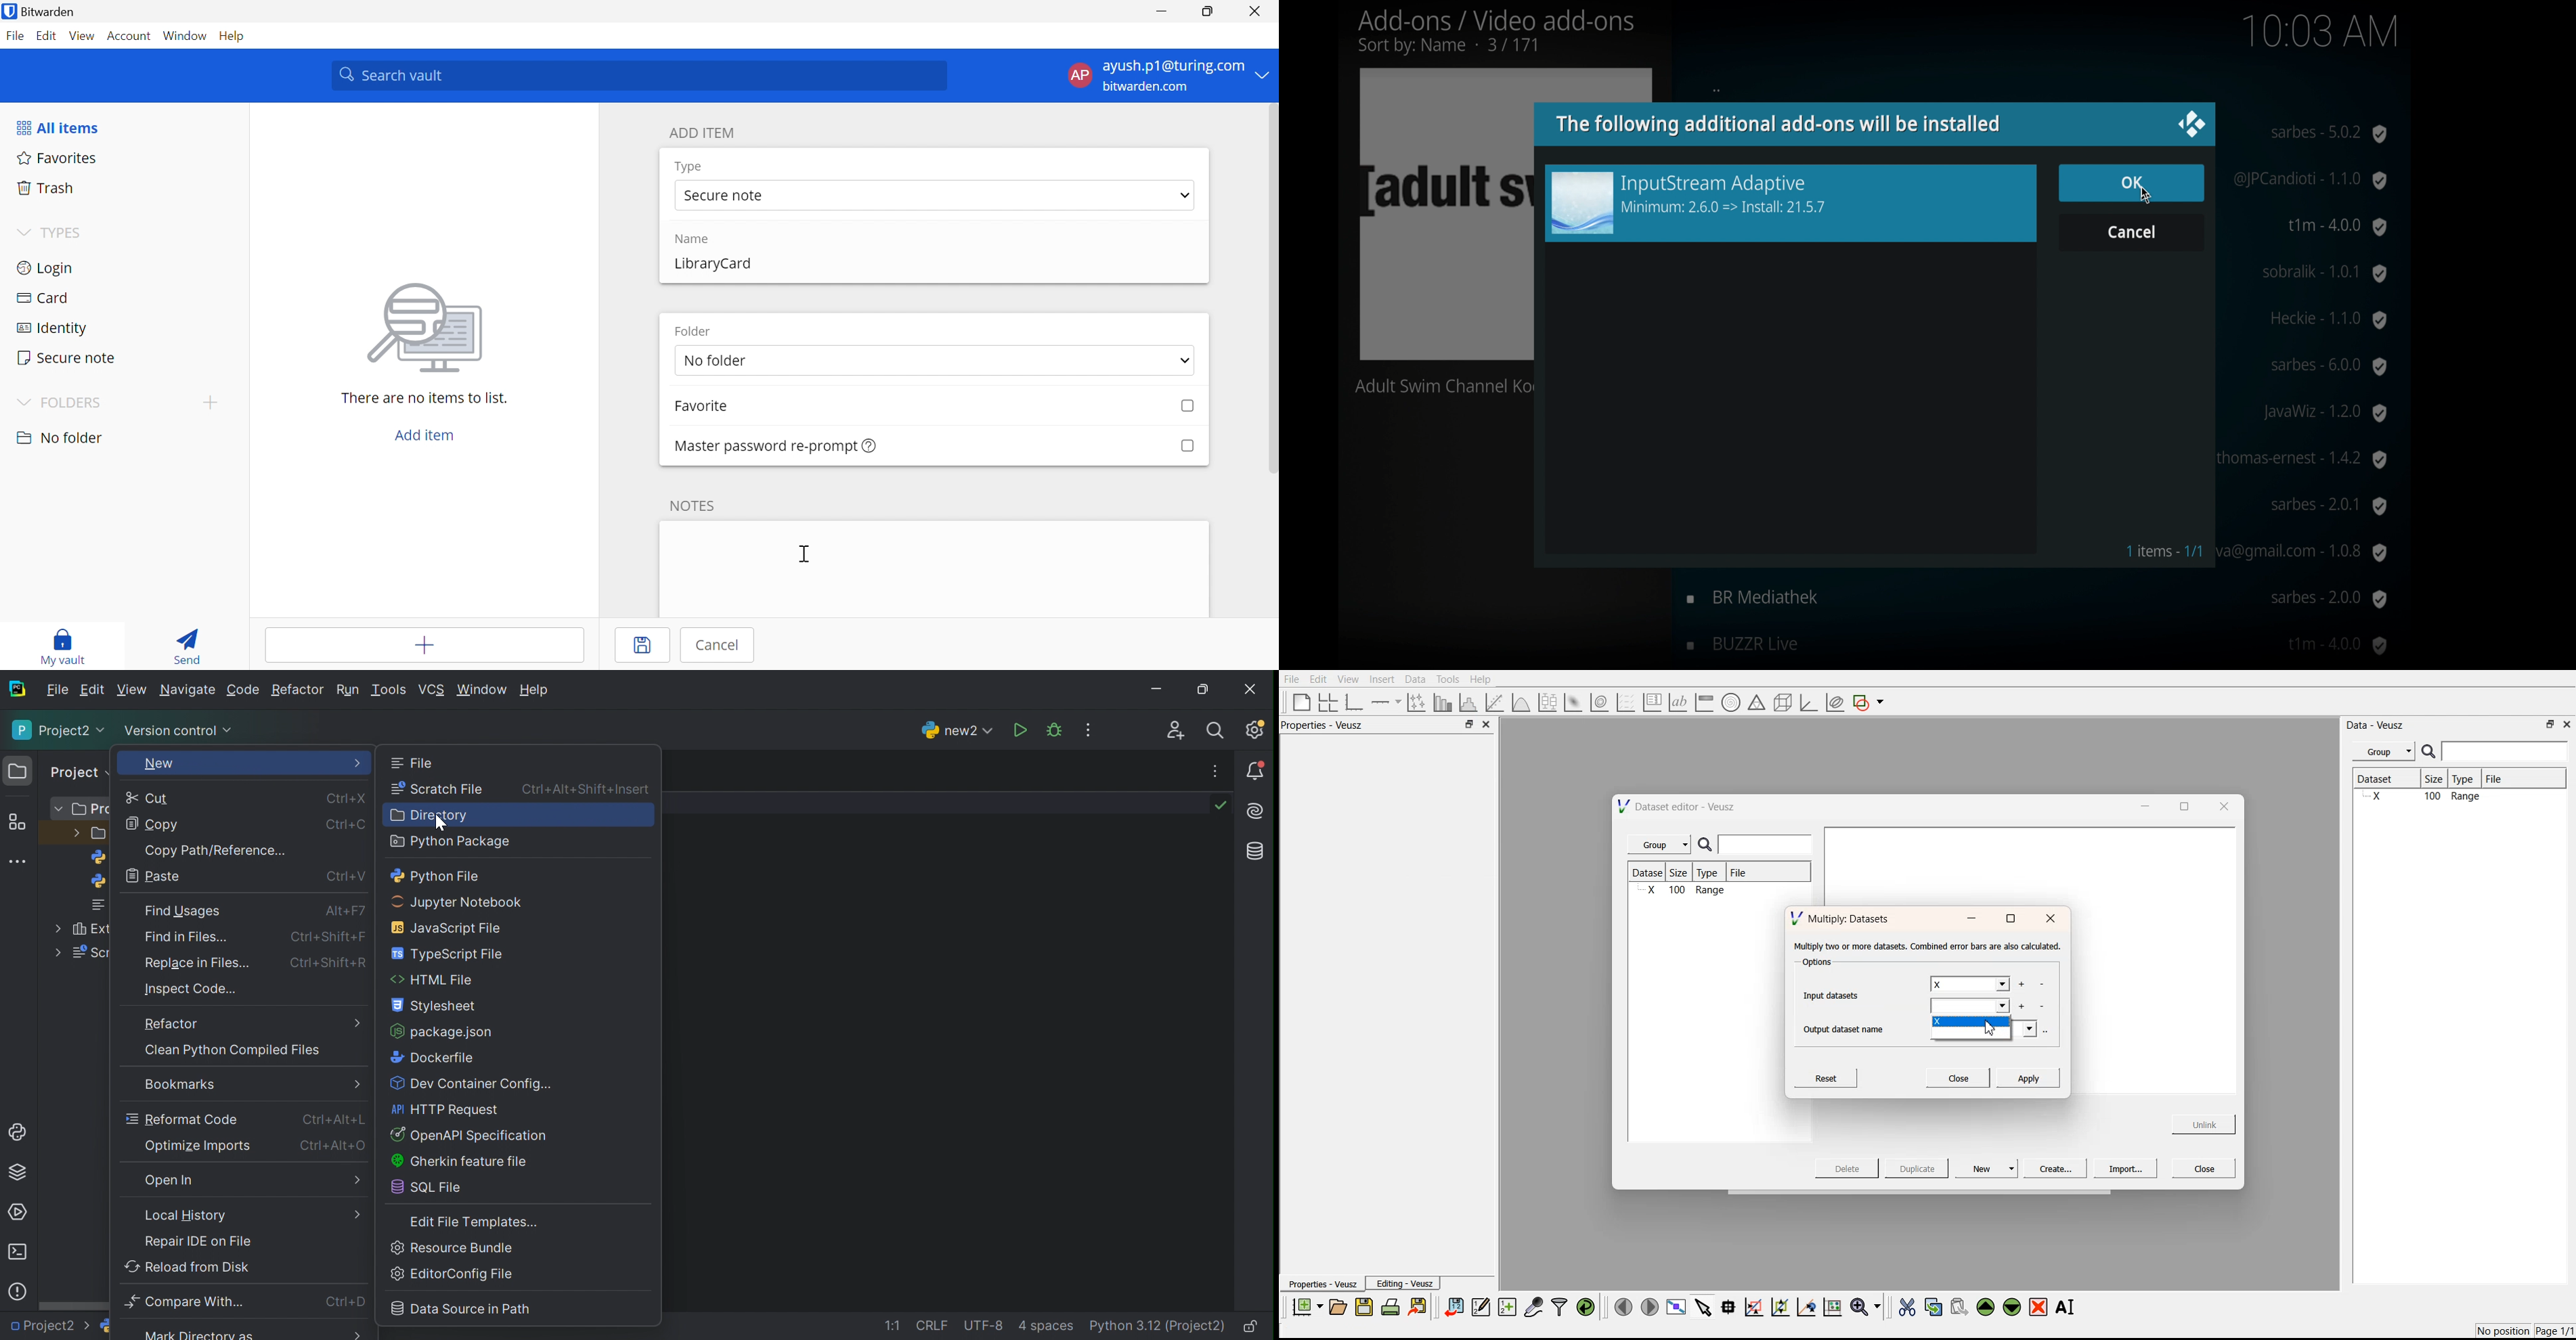 The height and width of the screenshot is (1344, 2576). What do you see at coordinates (325, 935) in the screenshot?
I see `Strl+Shift+F` at bounding box center [325, 935].